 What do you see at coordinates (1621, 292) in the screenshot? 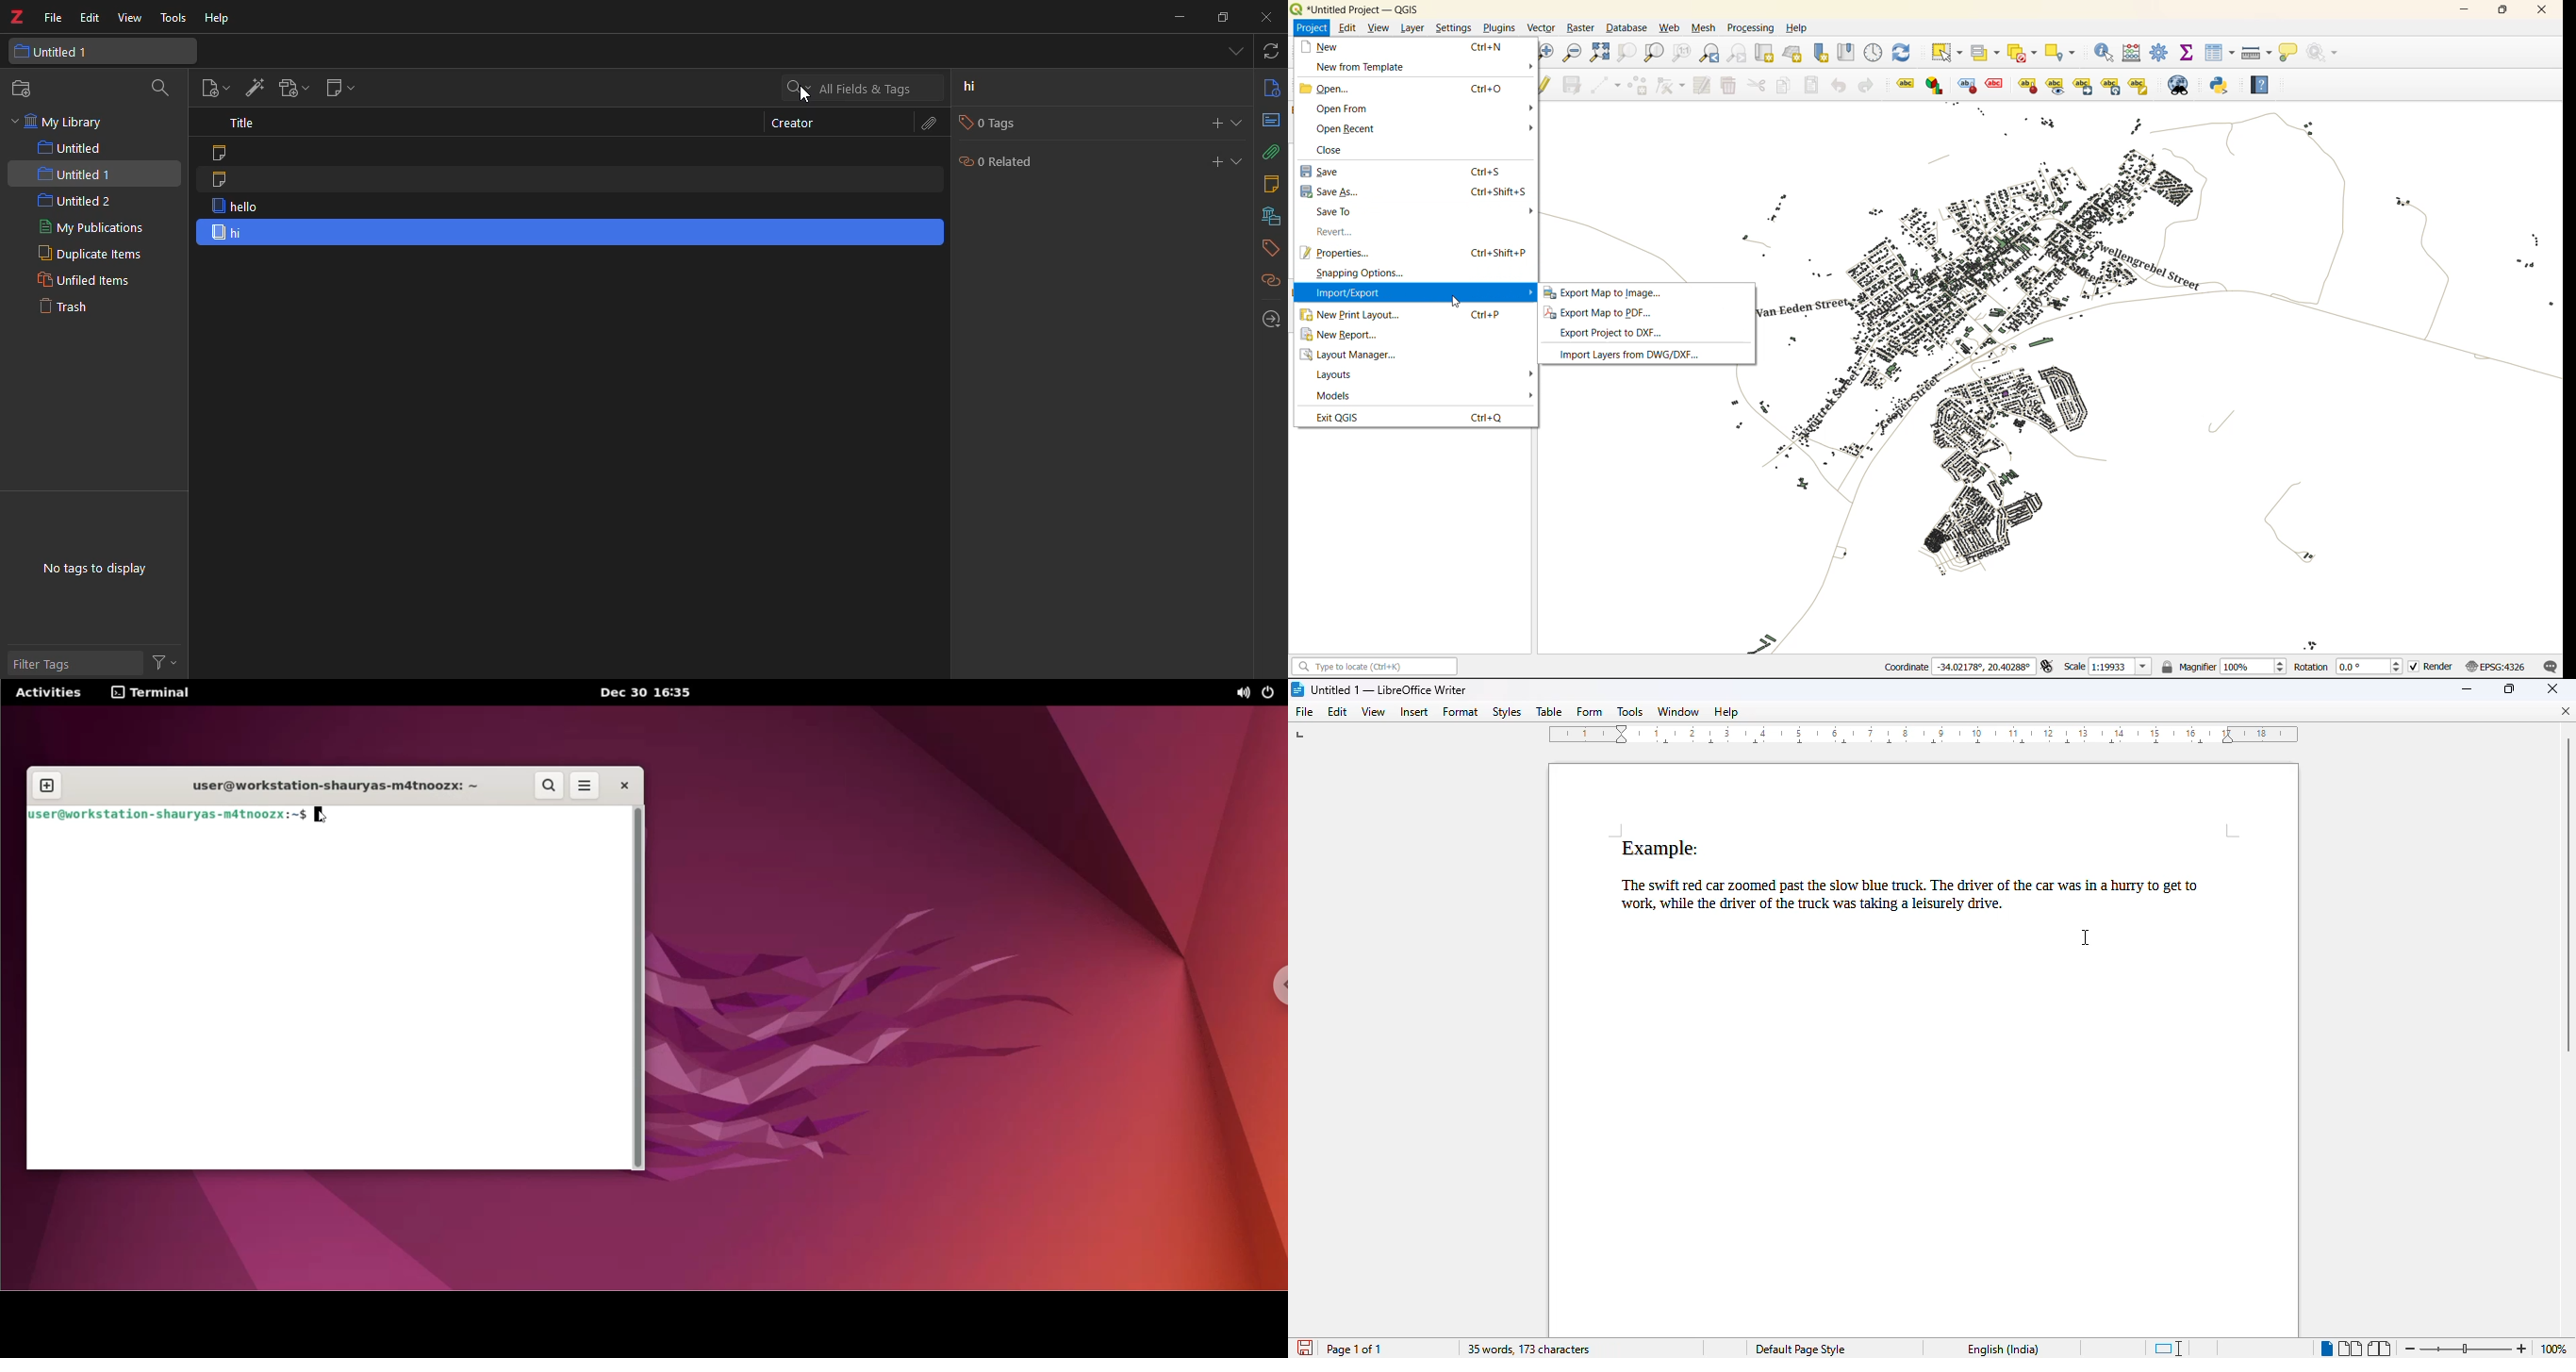
I see `export map to image` at bounding box center [1621, 292].